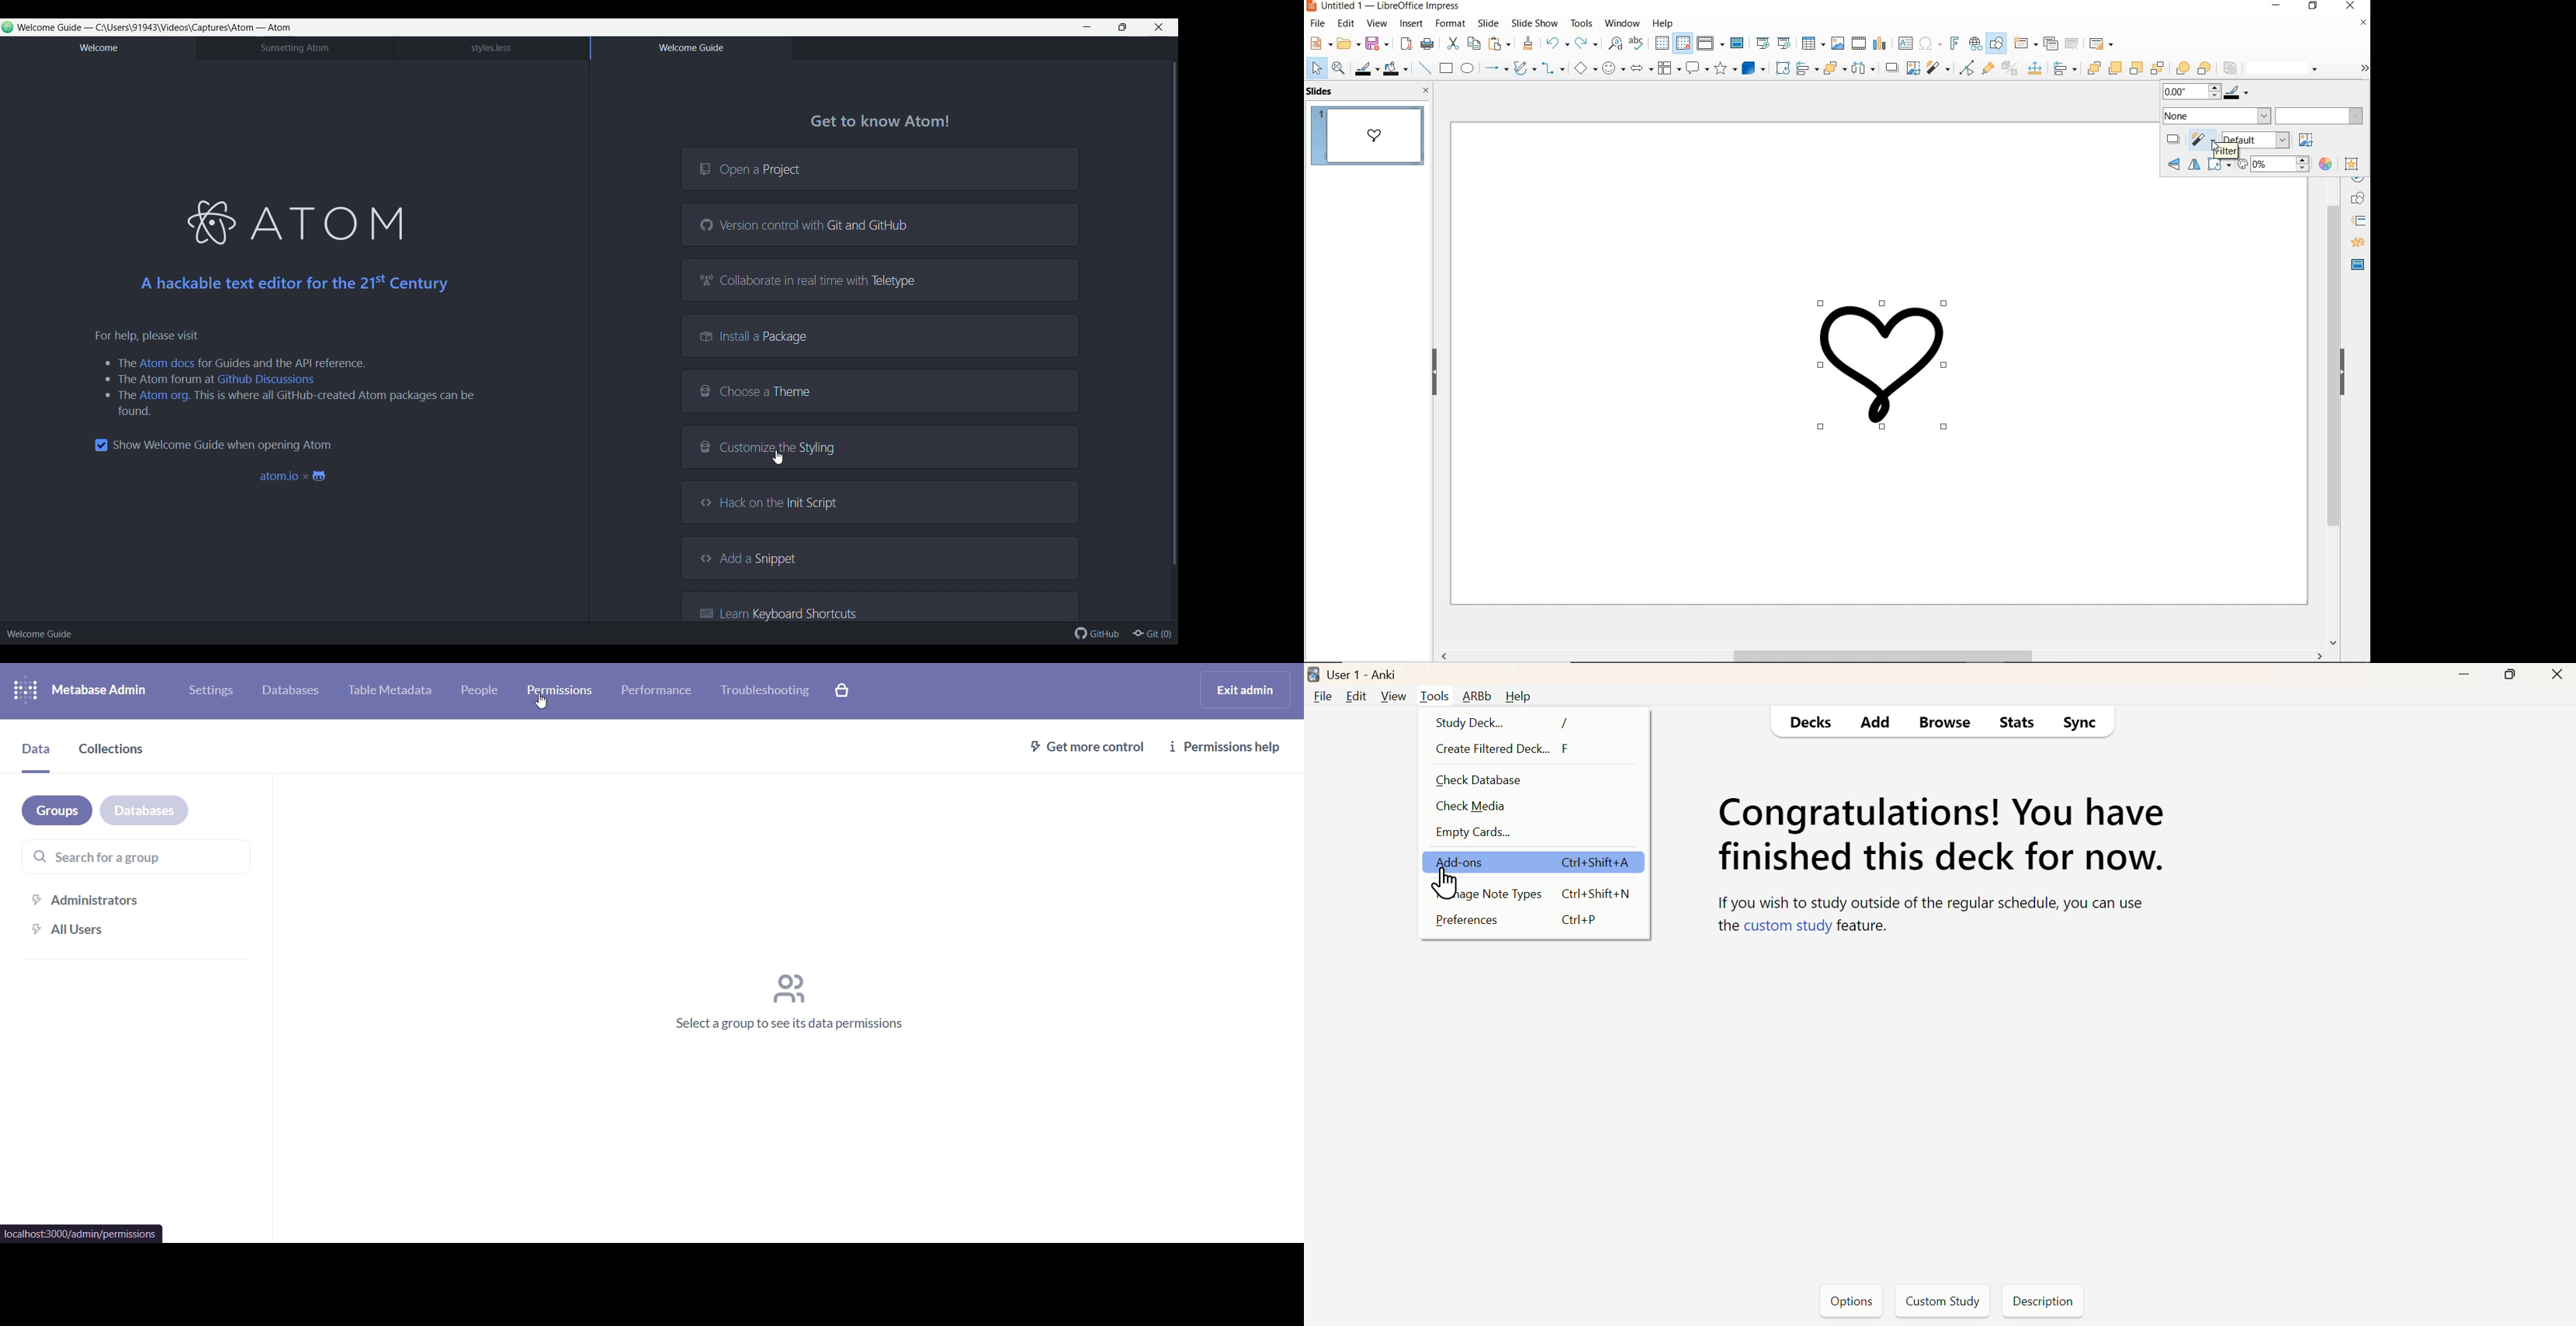  Describe the element at coordinates (2049, 44) in the screenshot. I see `duplicate slide` at that location.